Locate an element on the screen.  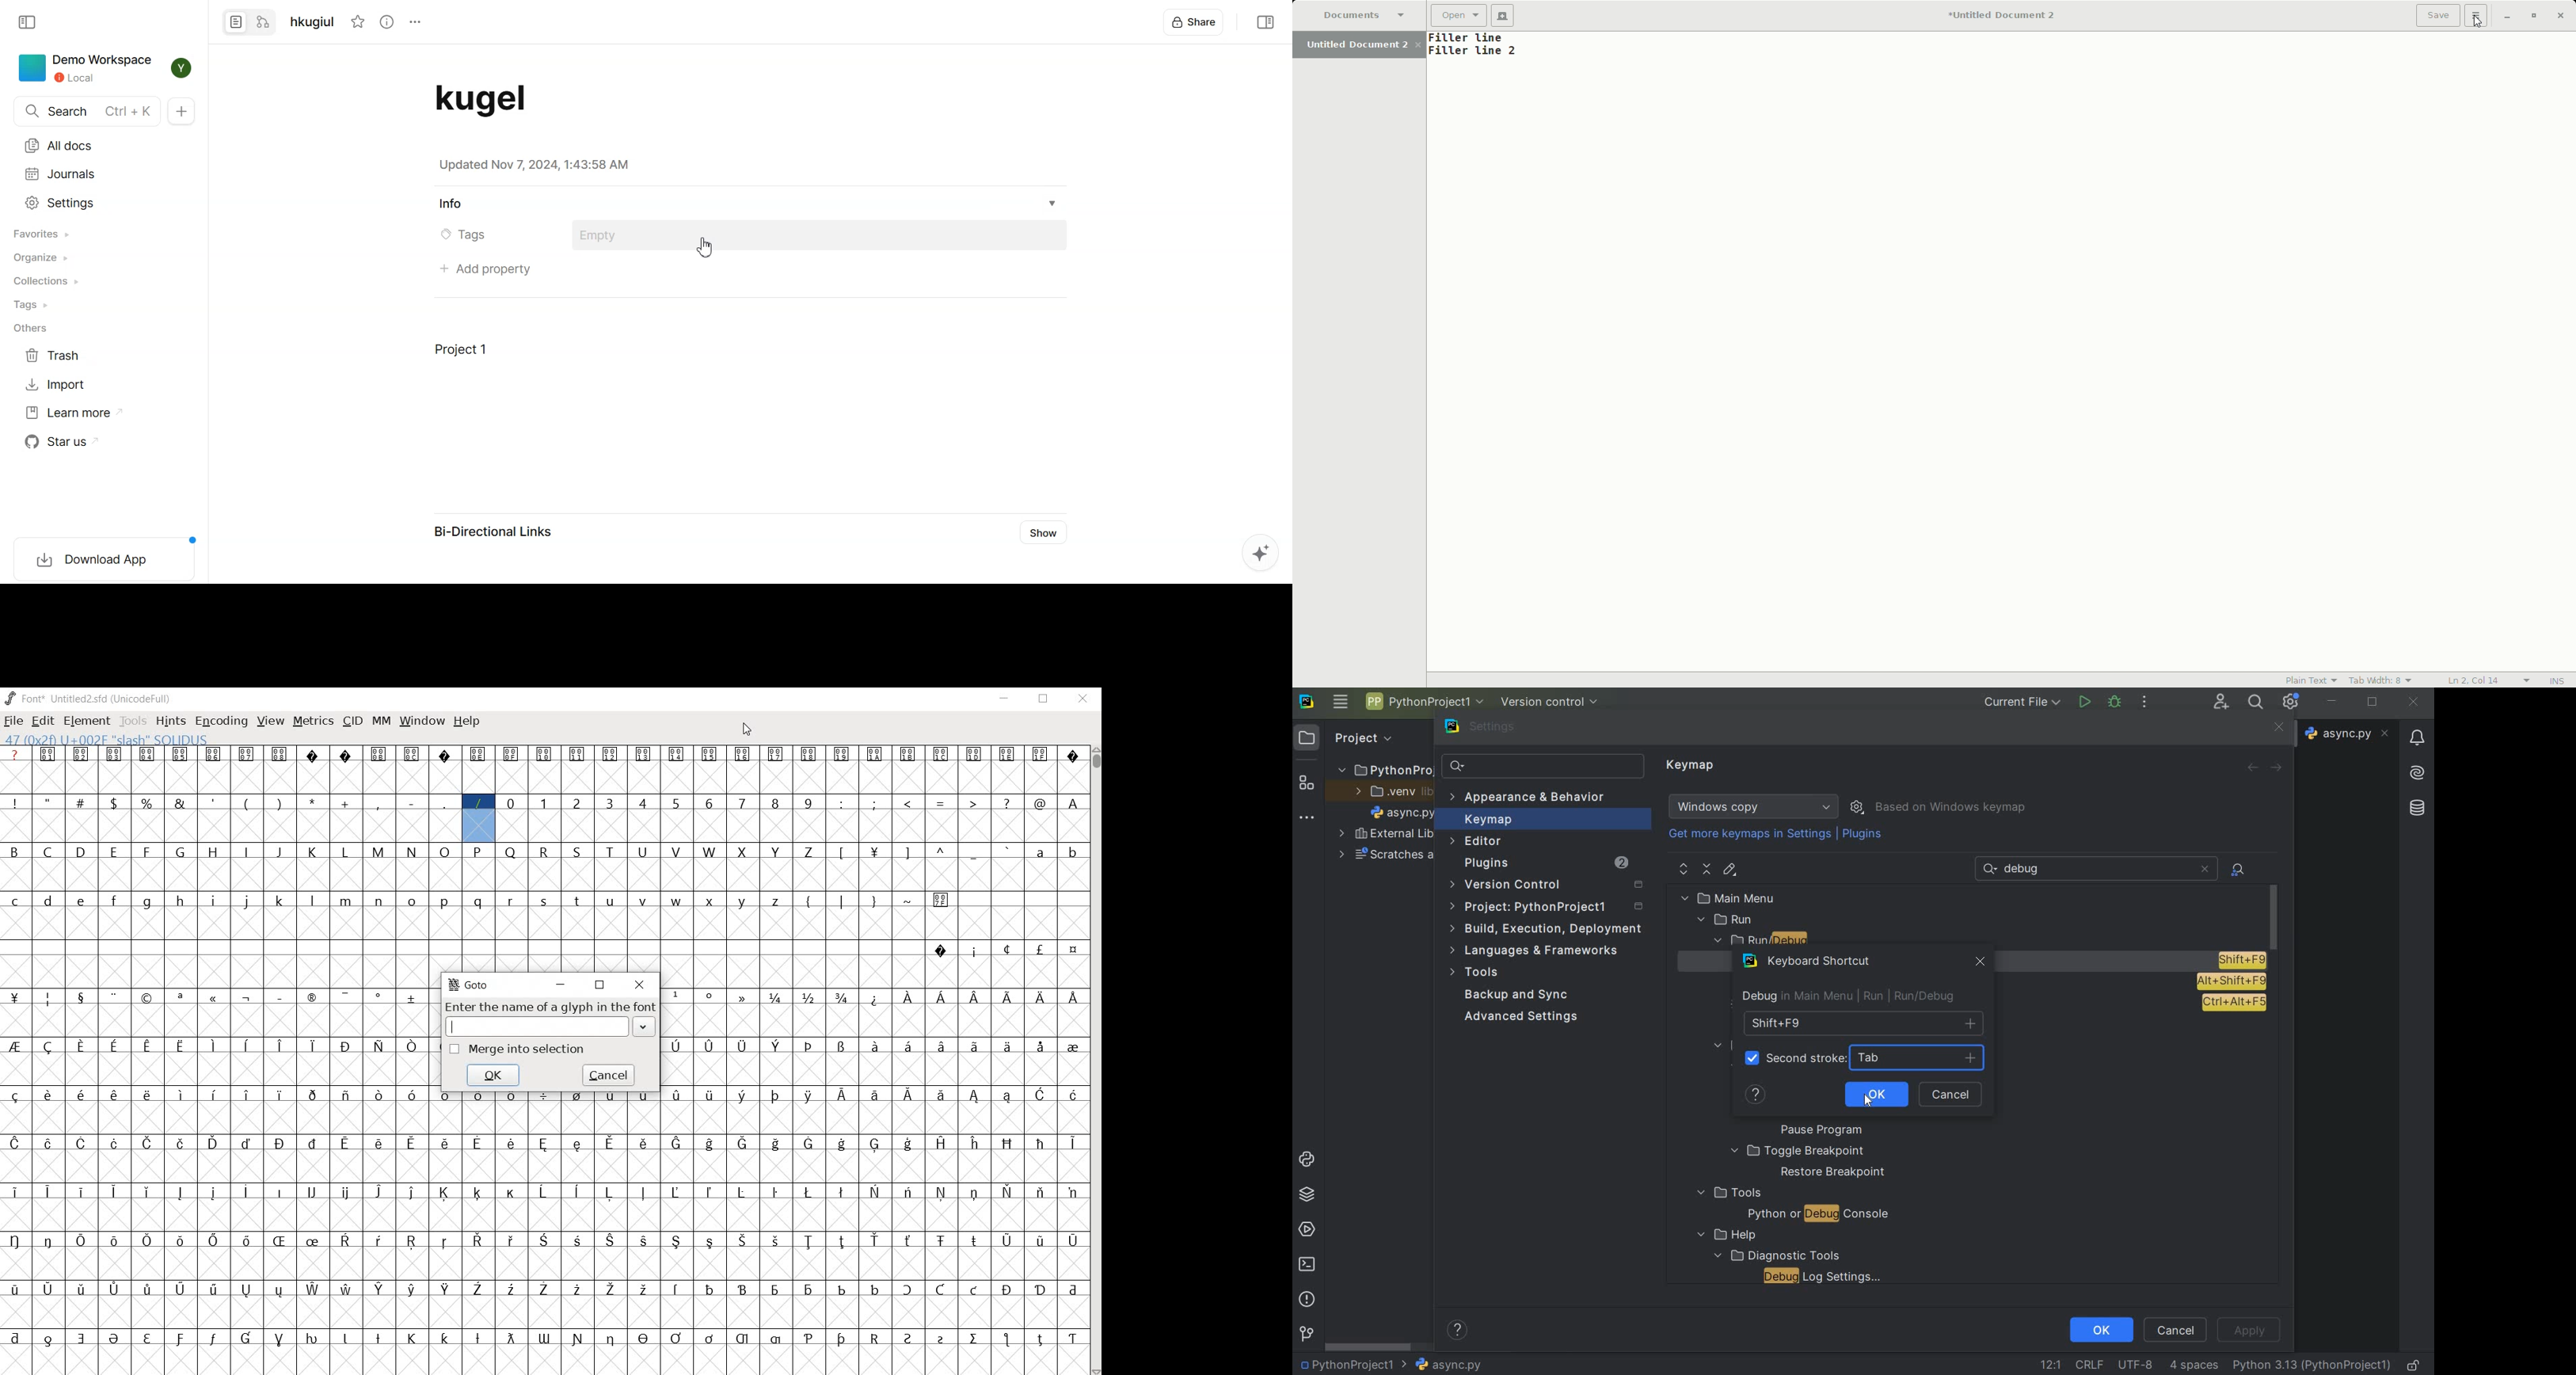
glyph is located at coordinates (1007, 1241).